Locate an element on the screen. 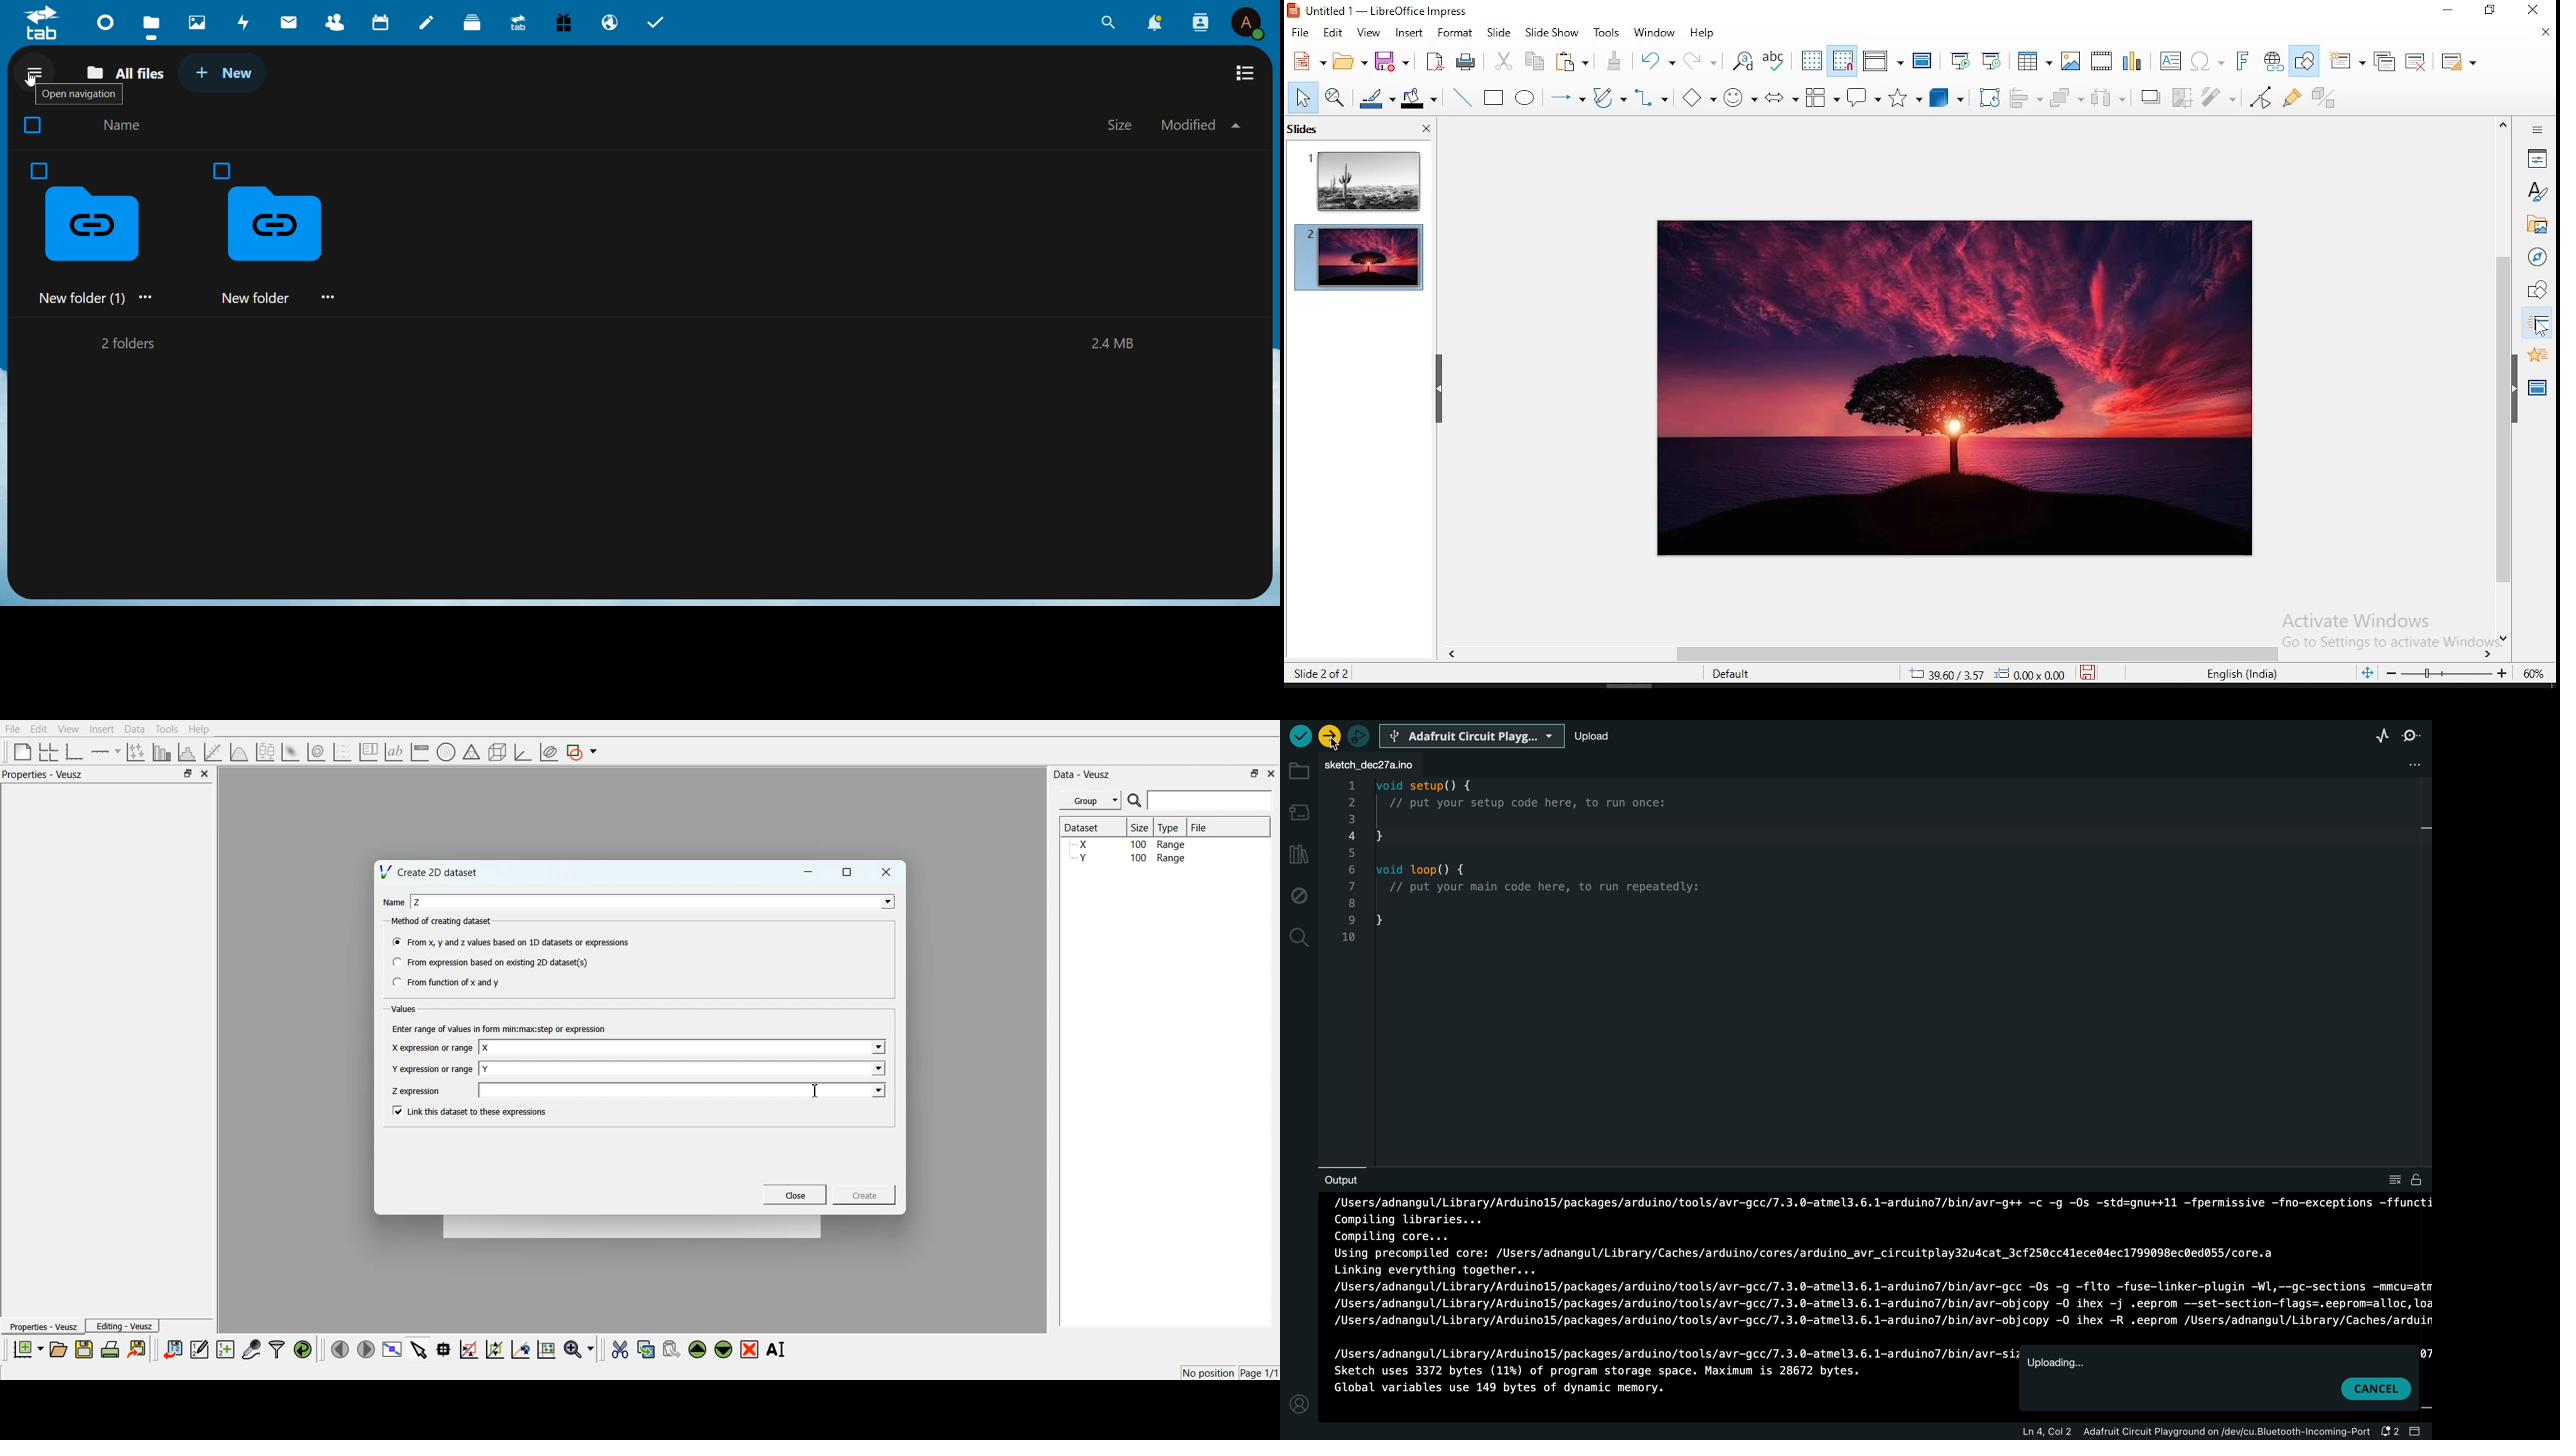 The width and height of the screenshot is (2576, 1456). special characters is located at coordinates (2206, 62).